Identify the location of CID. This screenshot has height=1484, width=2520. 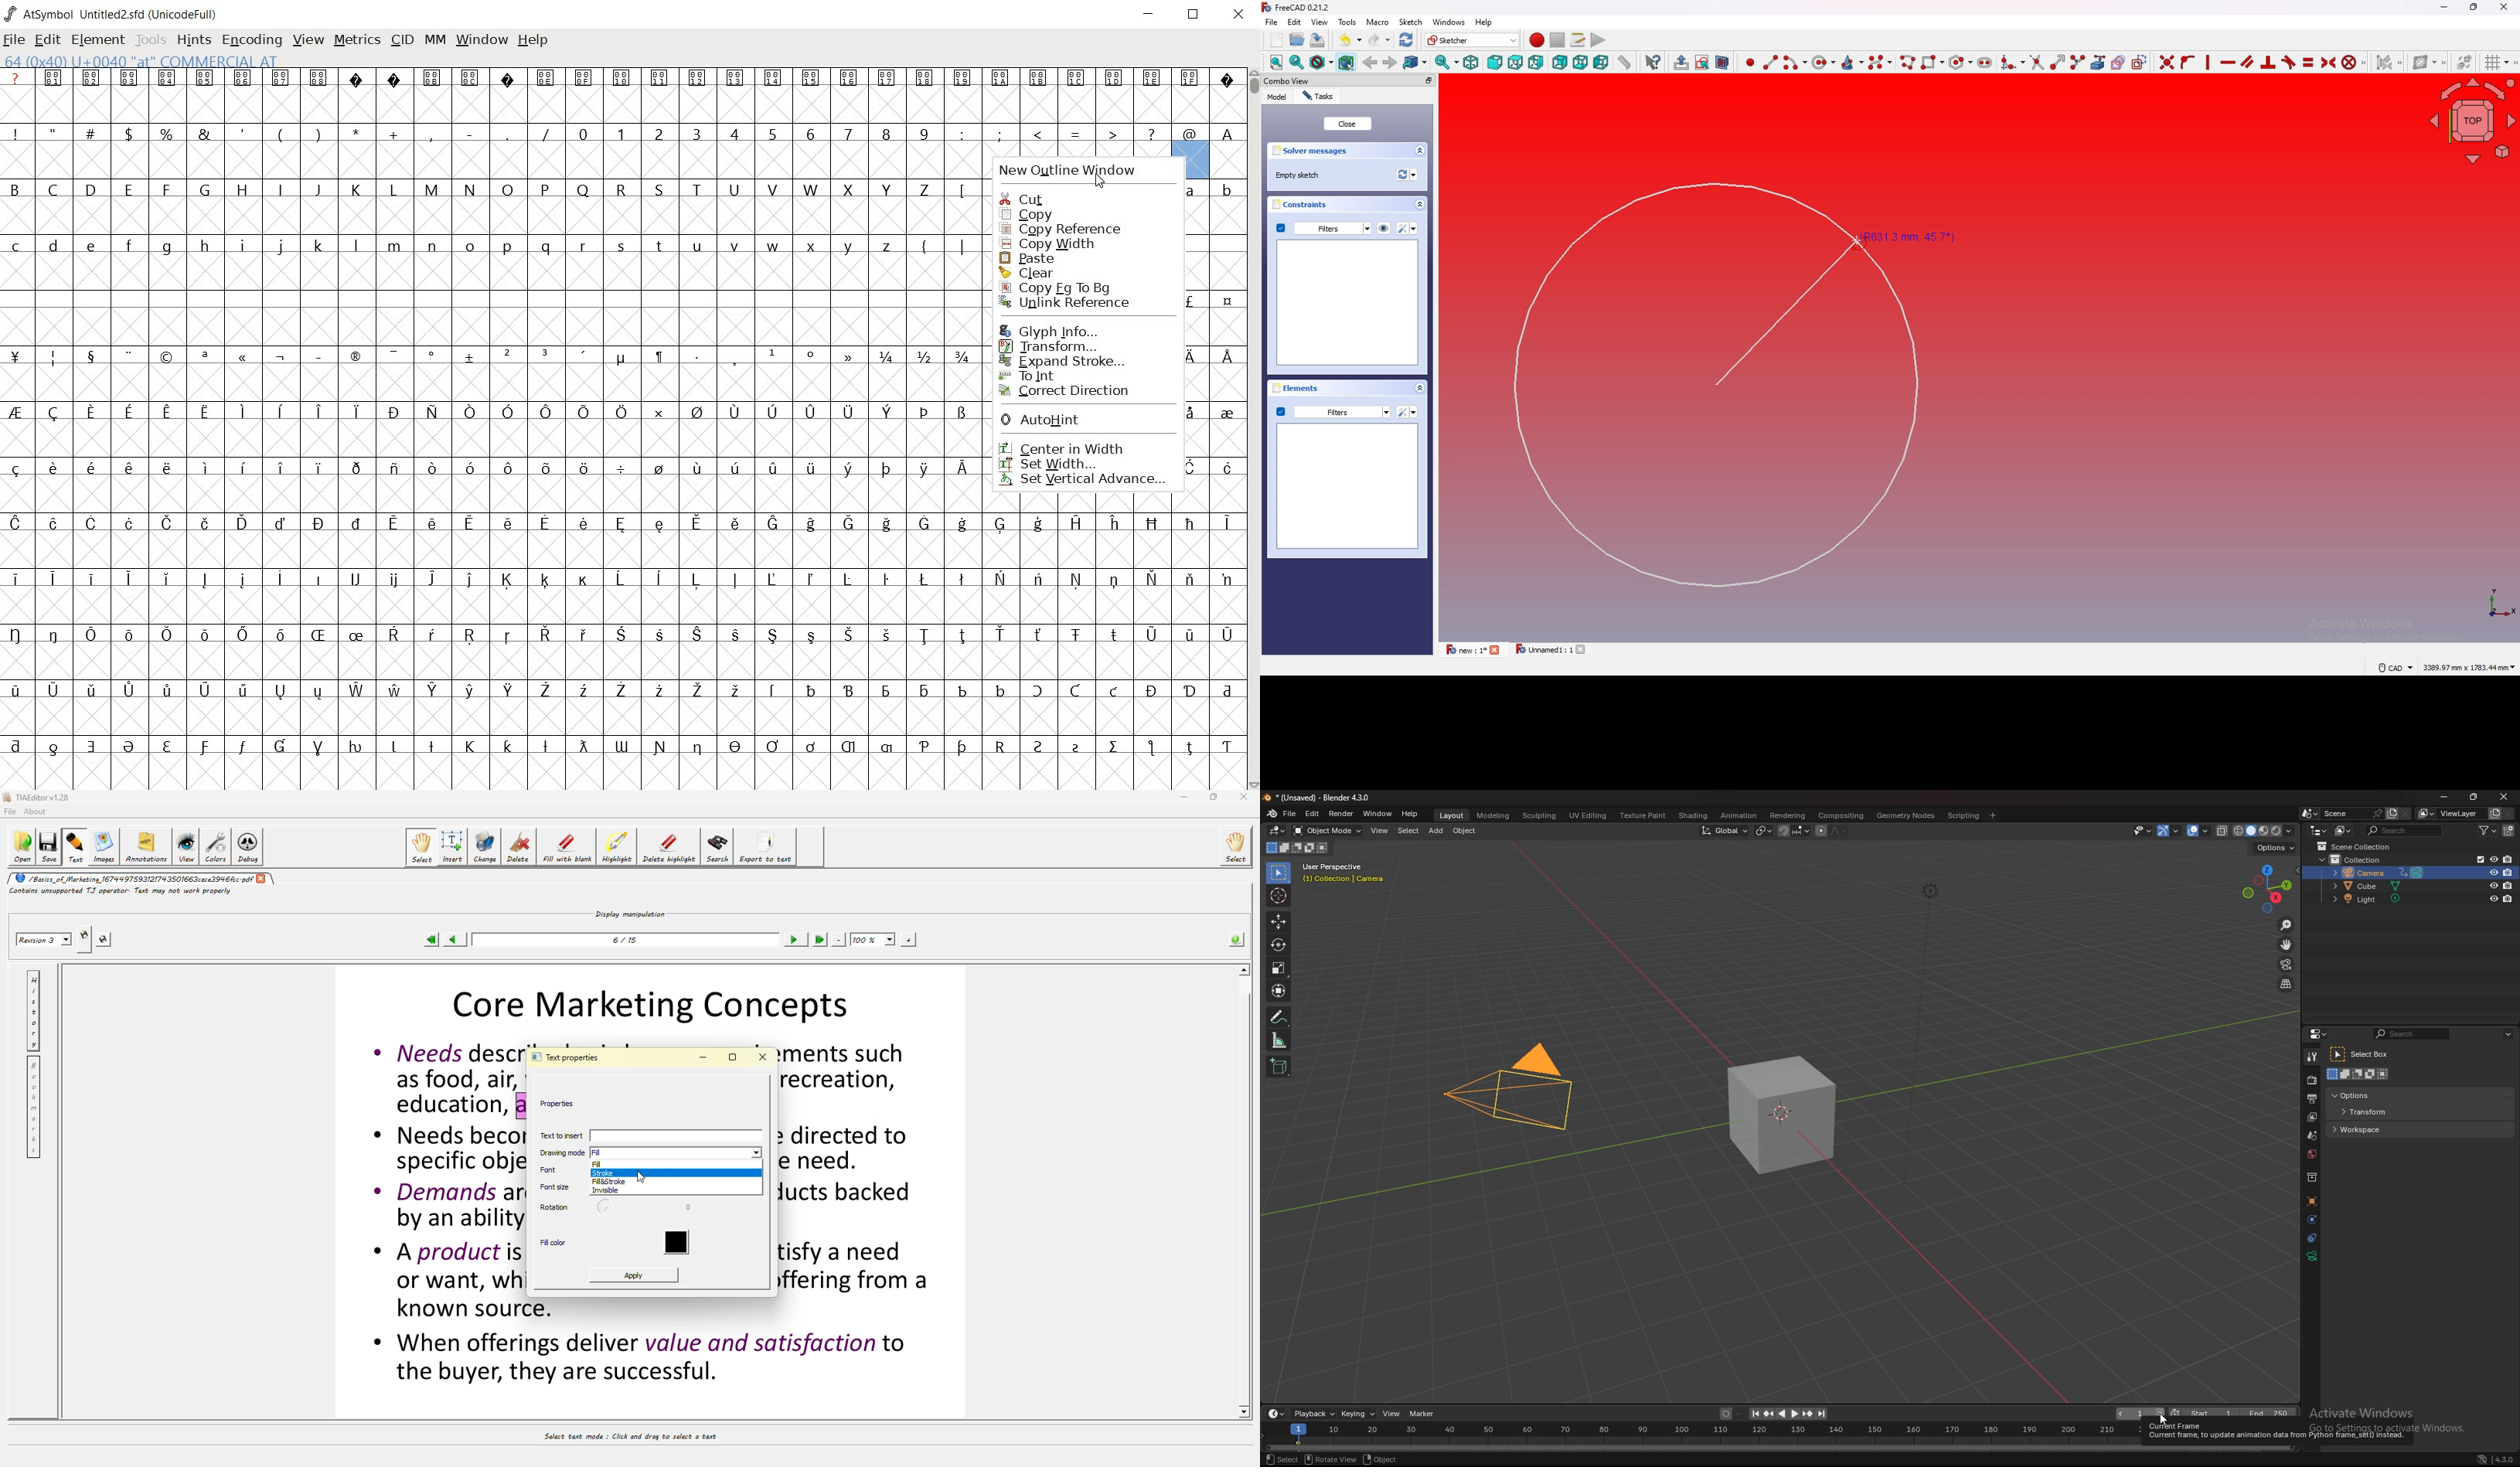
(400, 39).